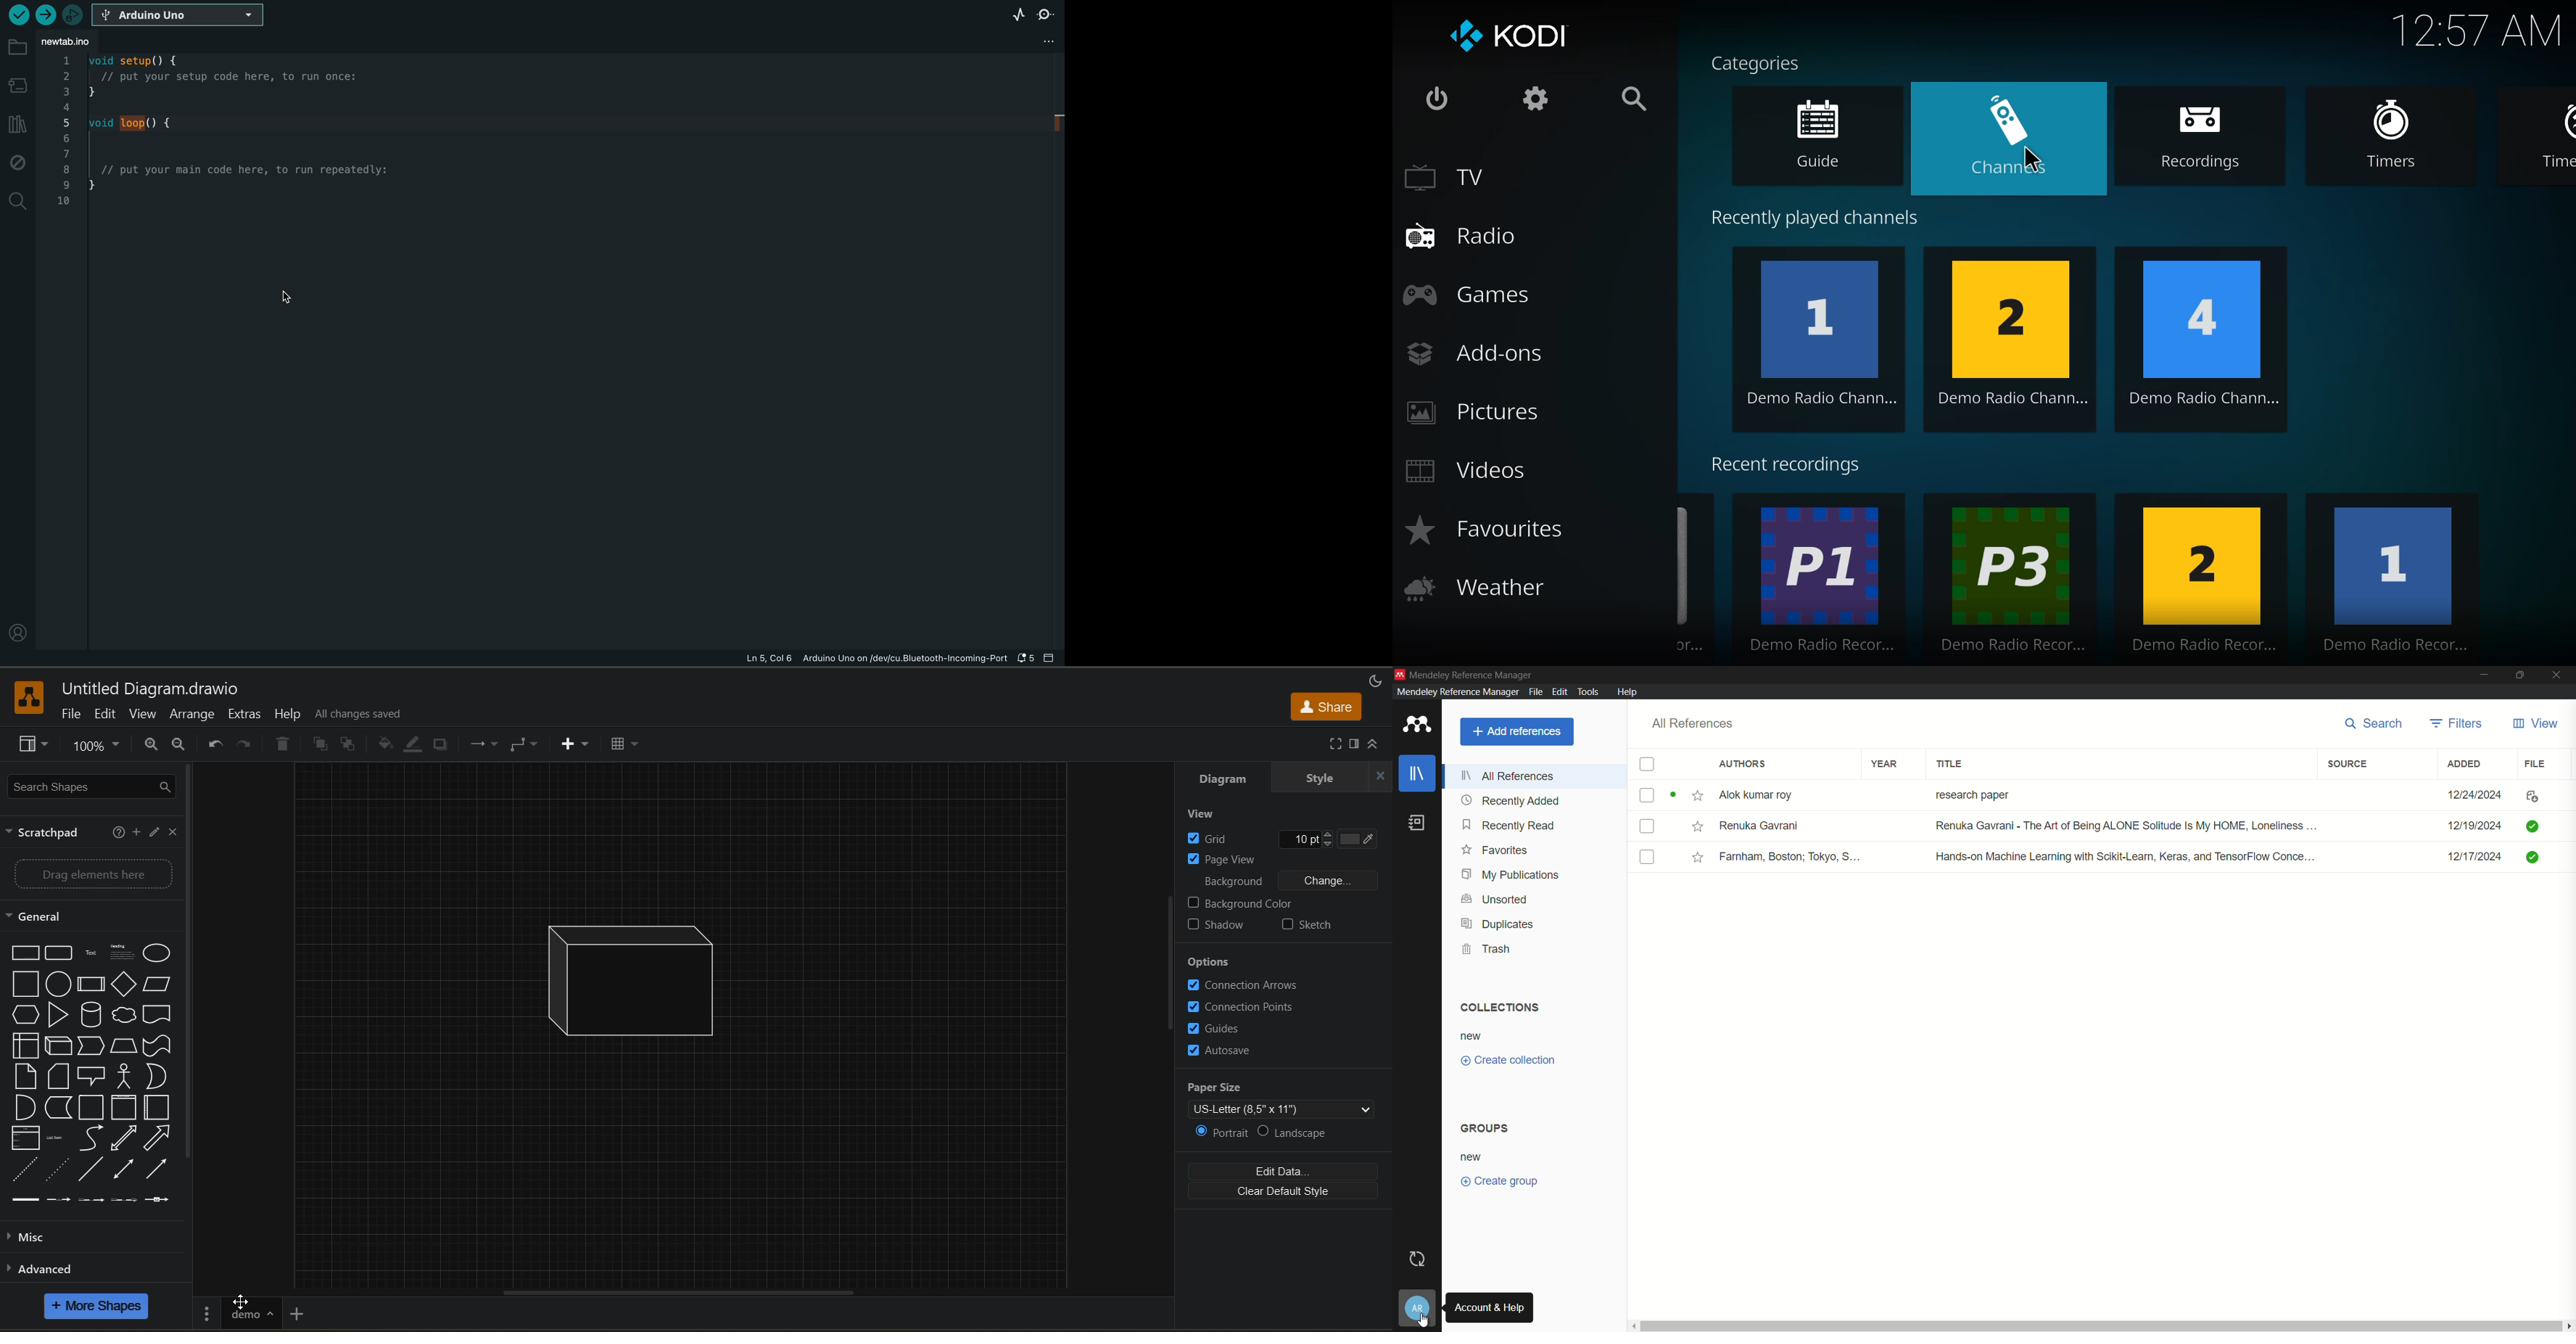 The image size is (2576, 1344). Describe the element at coordinates (2560, 675) in the screenshot. I see `close app` at that location.